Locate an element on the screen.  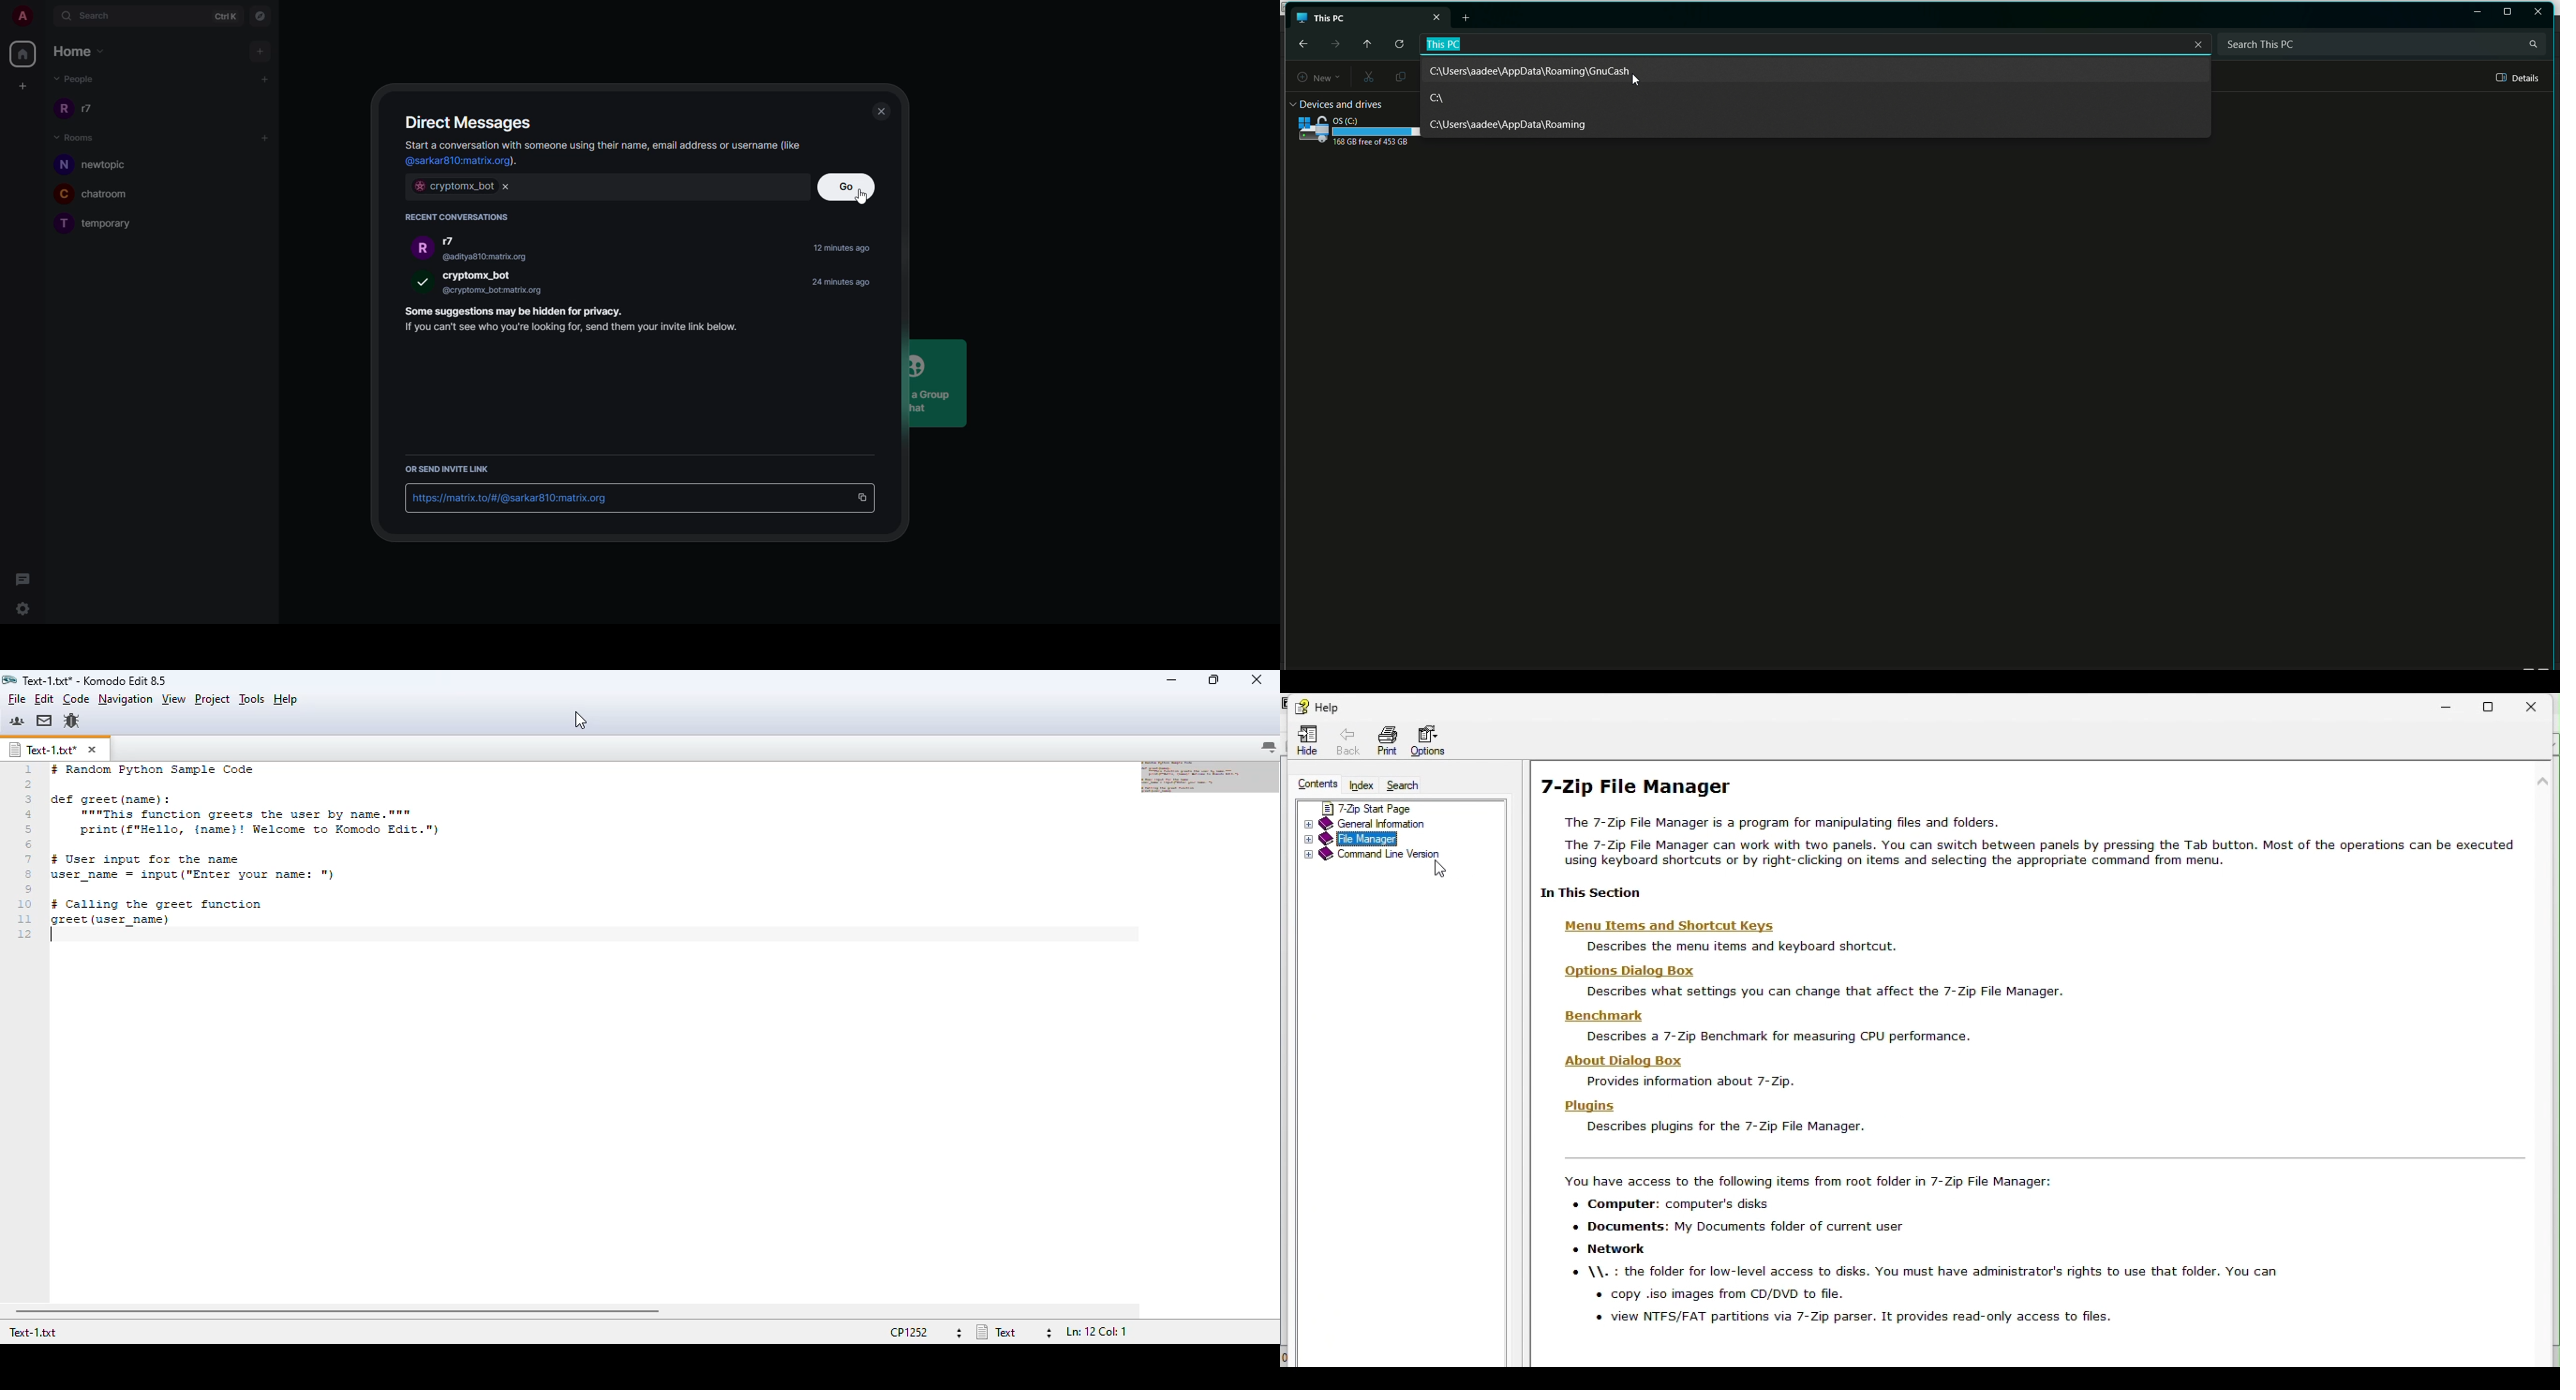
direct message is located at coordinates (469, 122).